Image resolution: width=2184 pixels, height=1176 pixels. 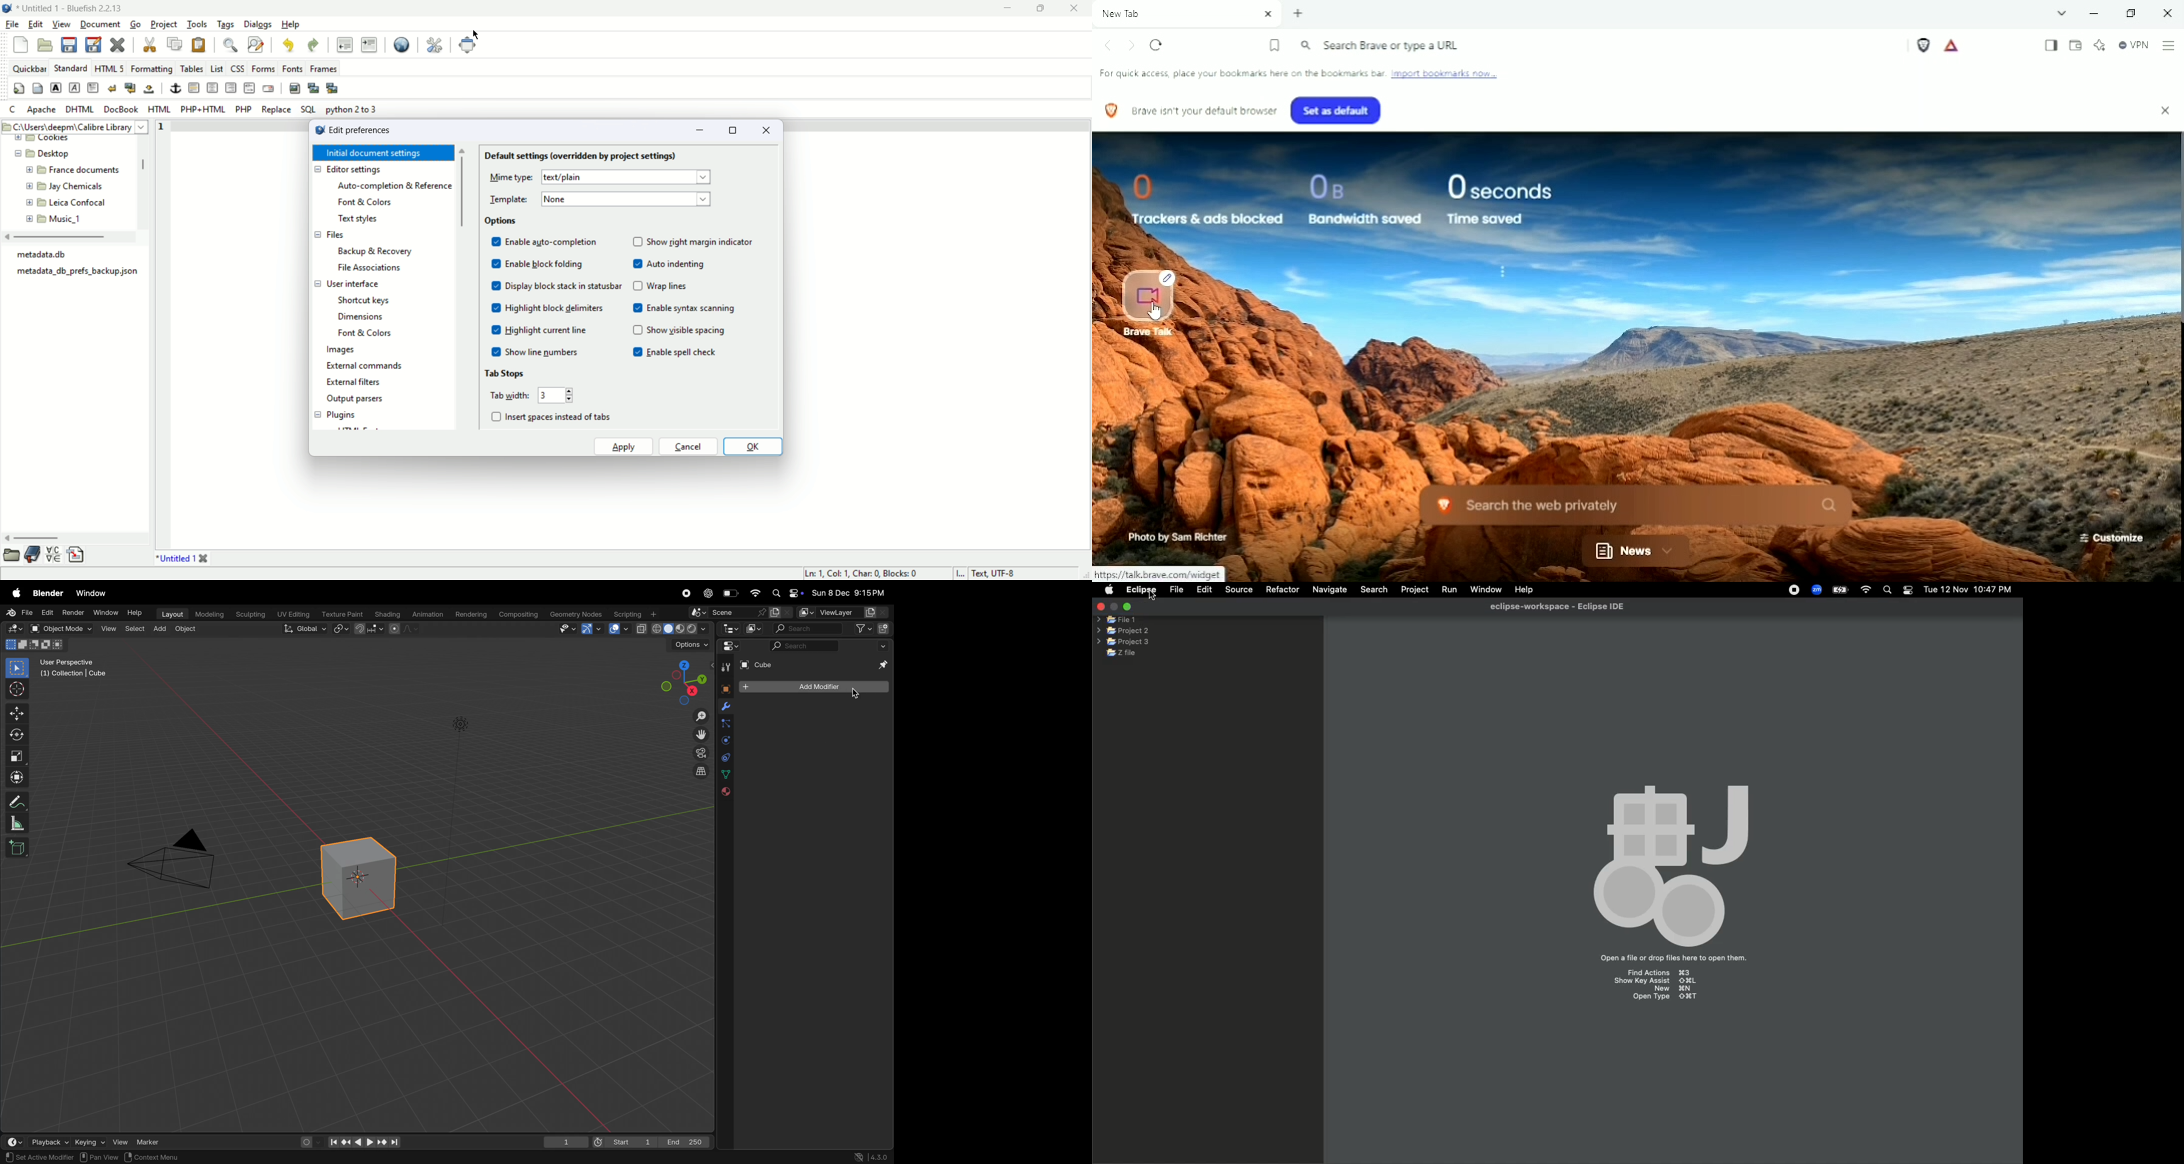 I want to click on transform, so click(x=17, y=777).